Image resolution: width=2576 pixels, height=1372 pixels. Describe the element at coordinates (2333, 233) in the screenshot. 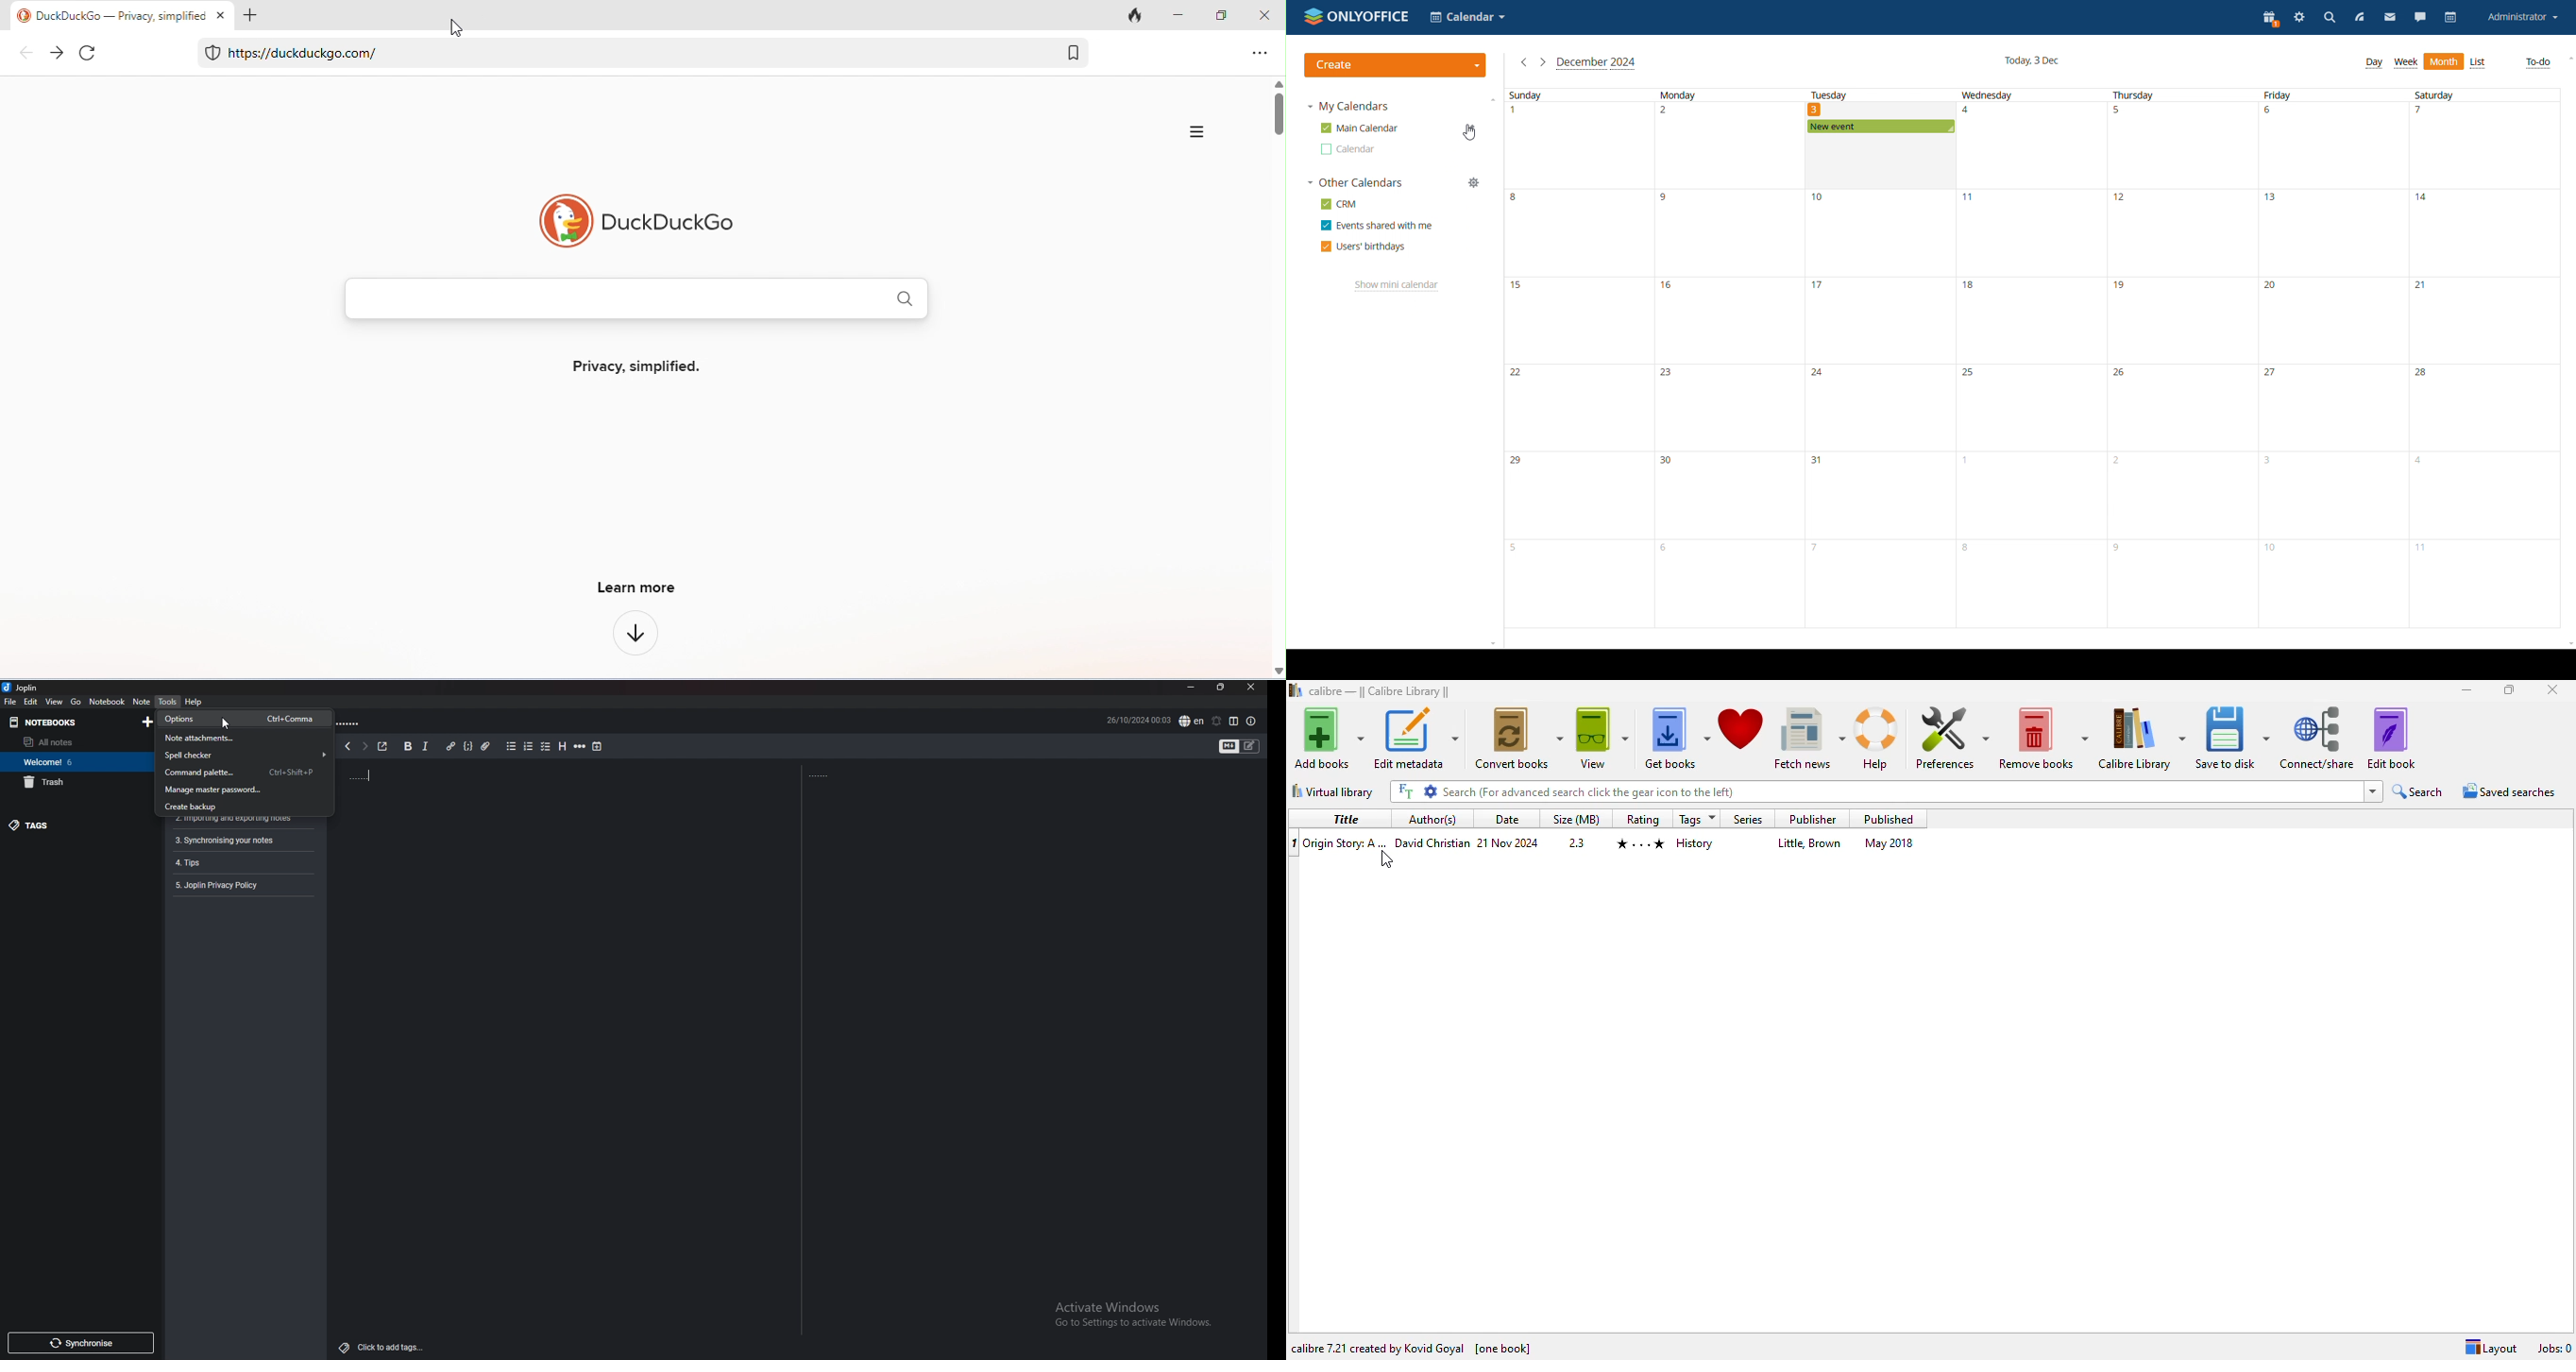

I see `date` at that location.